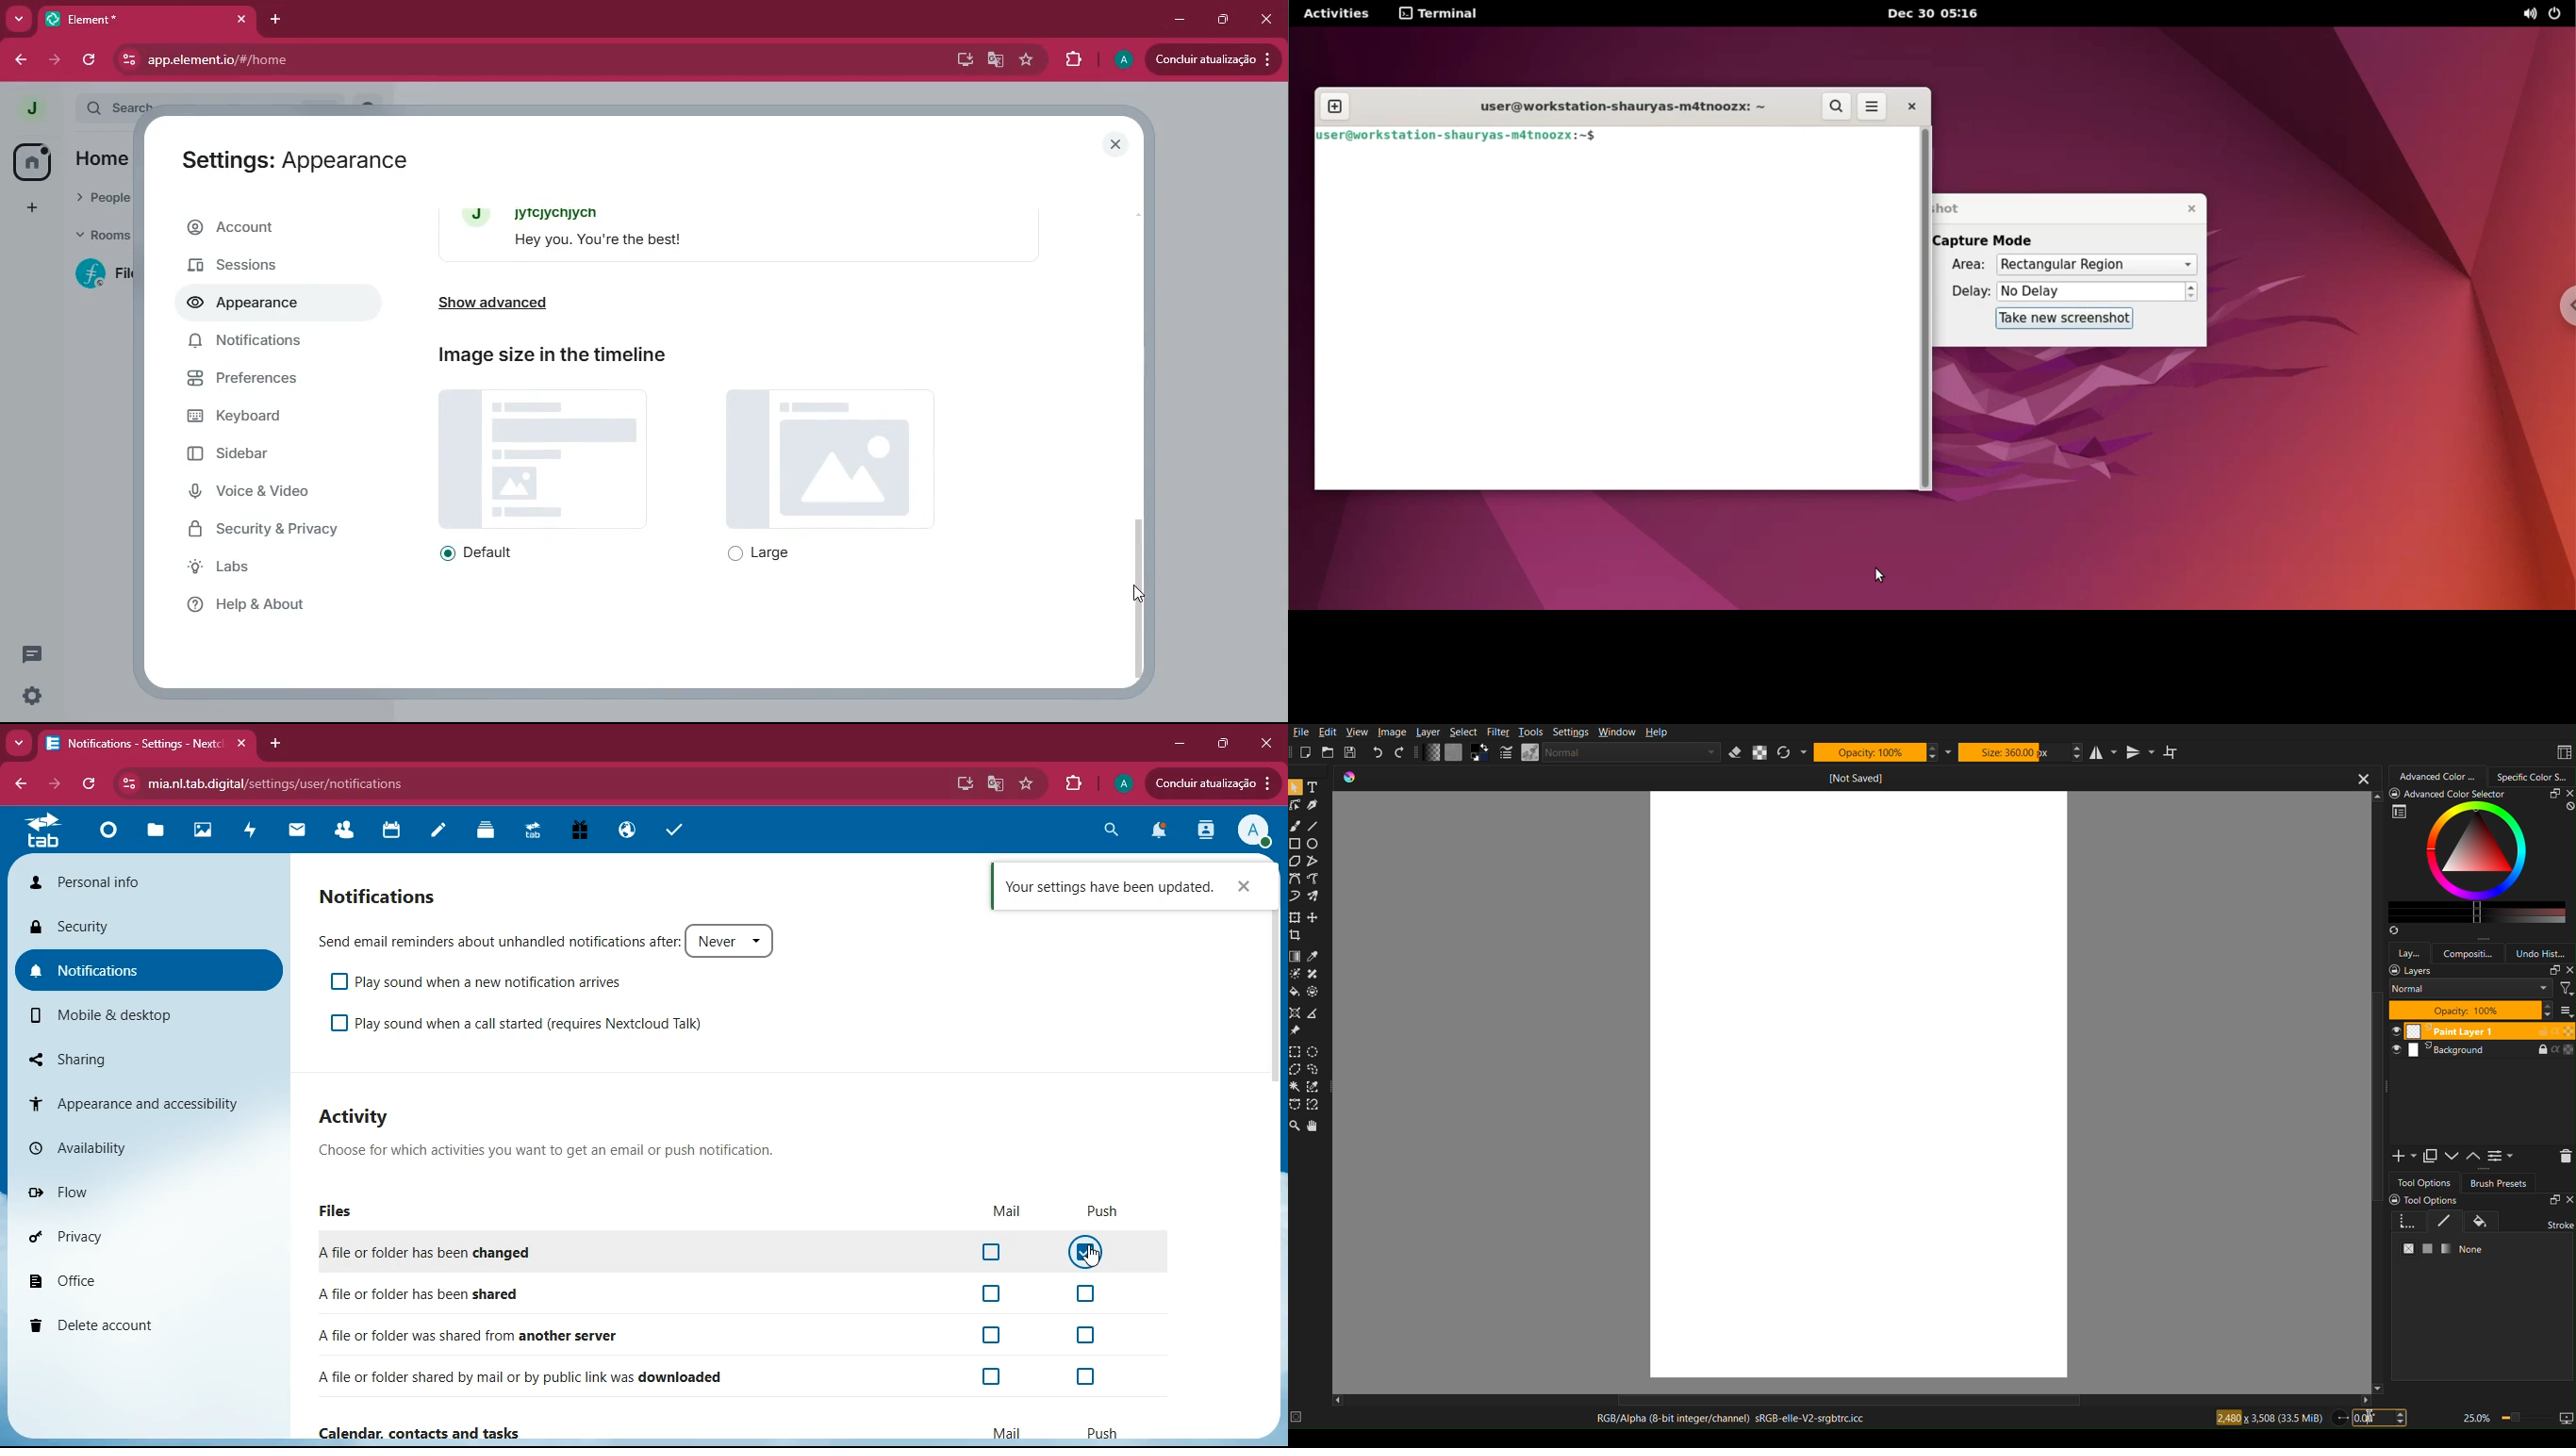 The image size is (2576, 1456). What do you see at coordinates (1377, 753) in the screenshot?
I see `Undo` at bounding box center [1377, 753].